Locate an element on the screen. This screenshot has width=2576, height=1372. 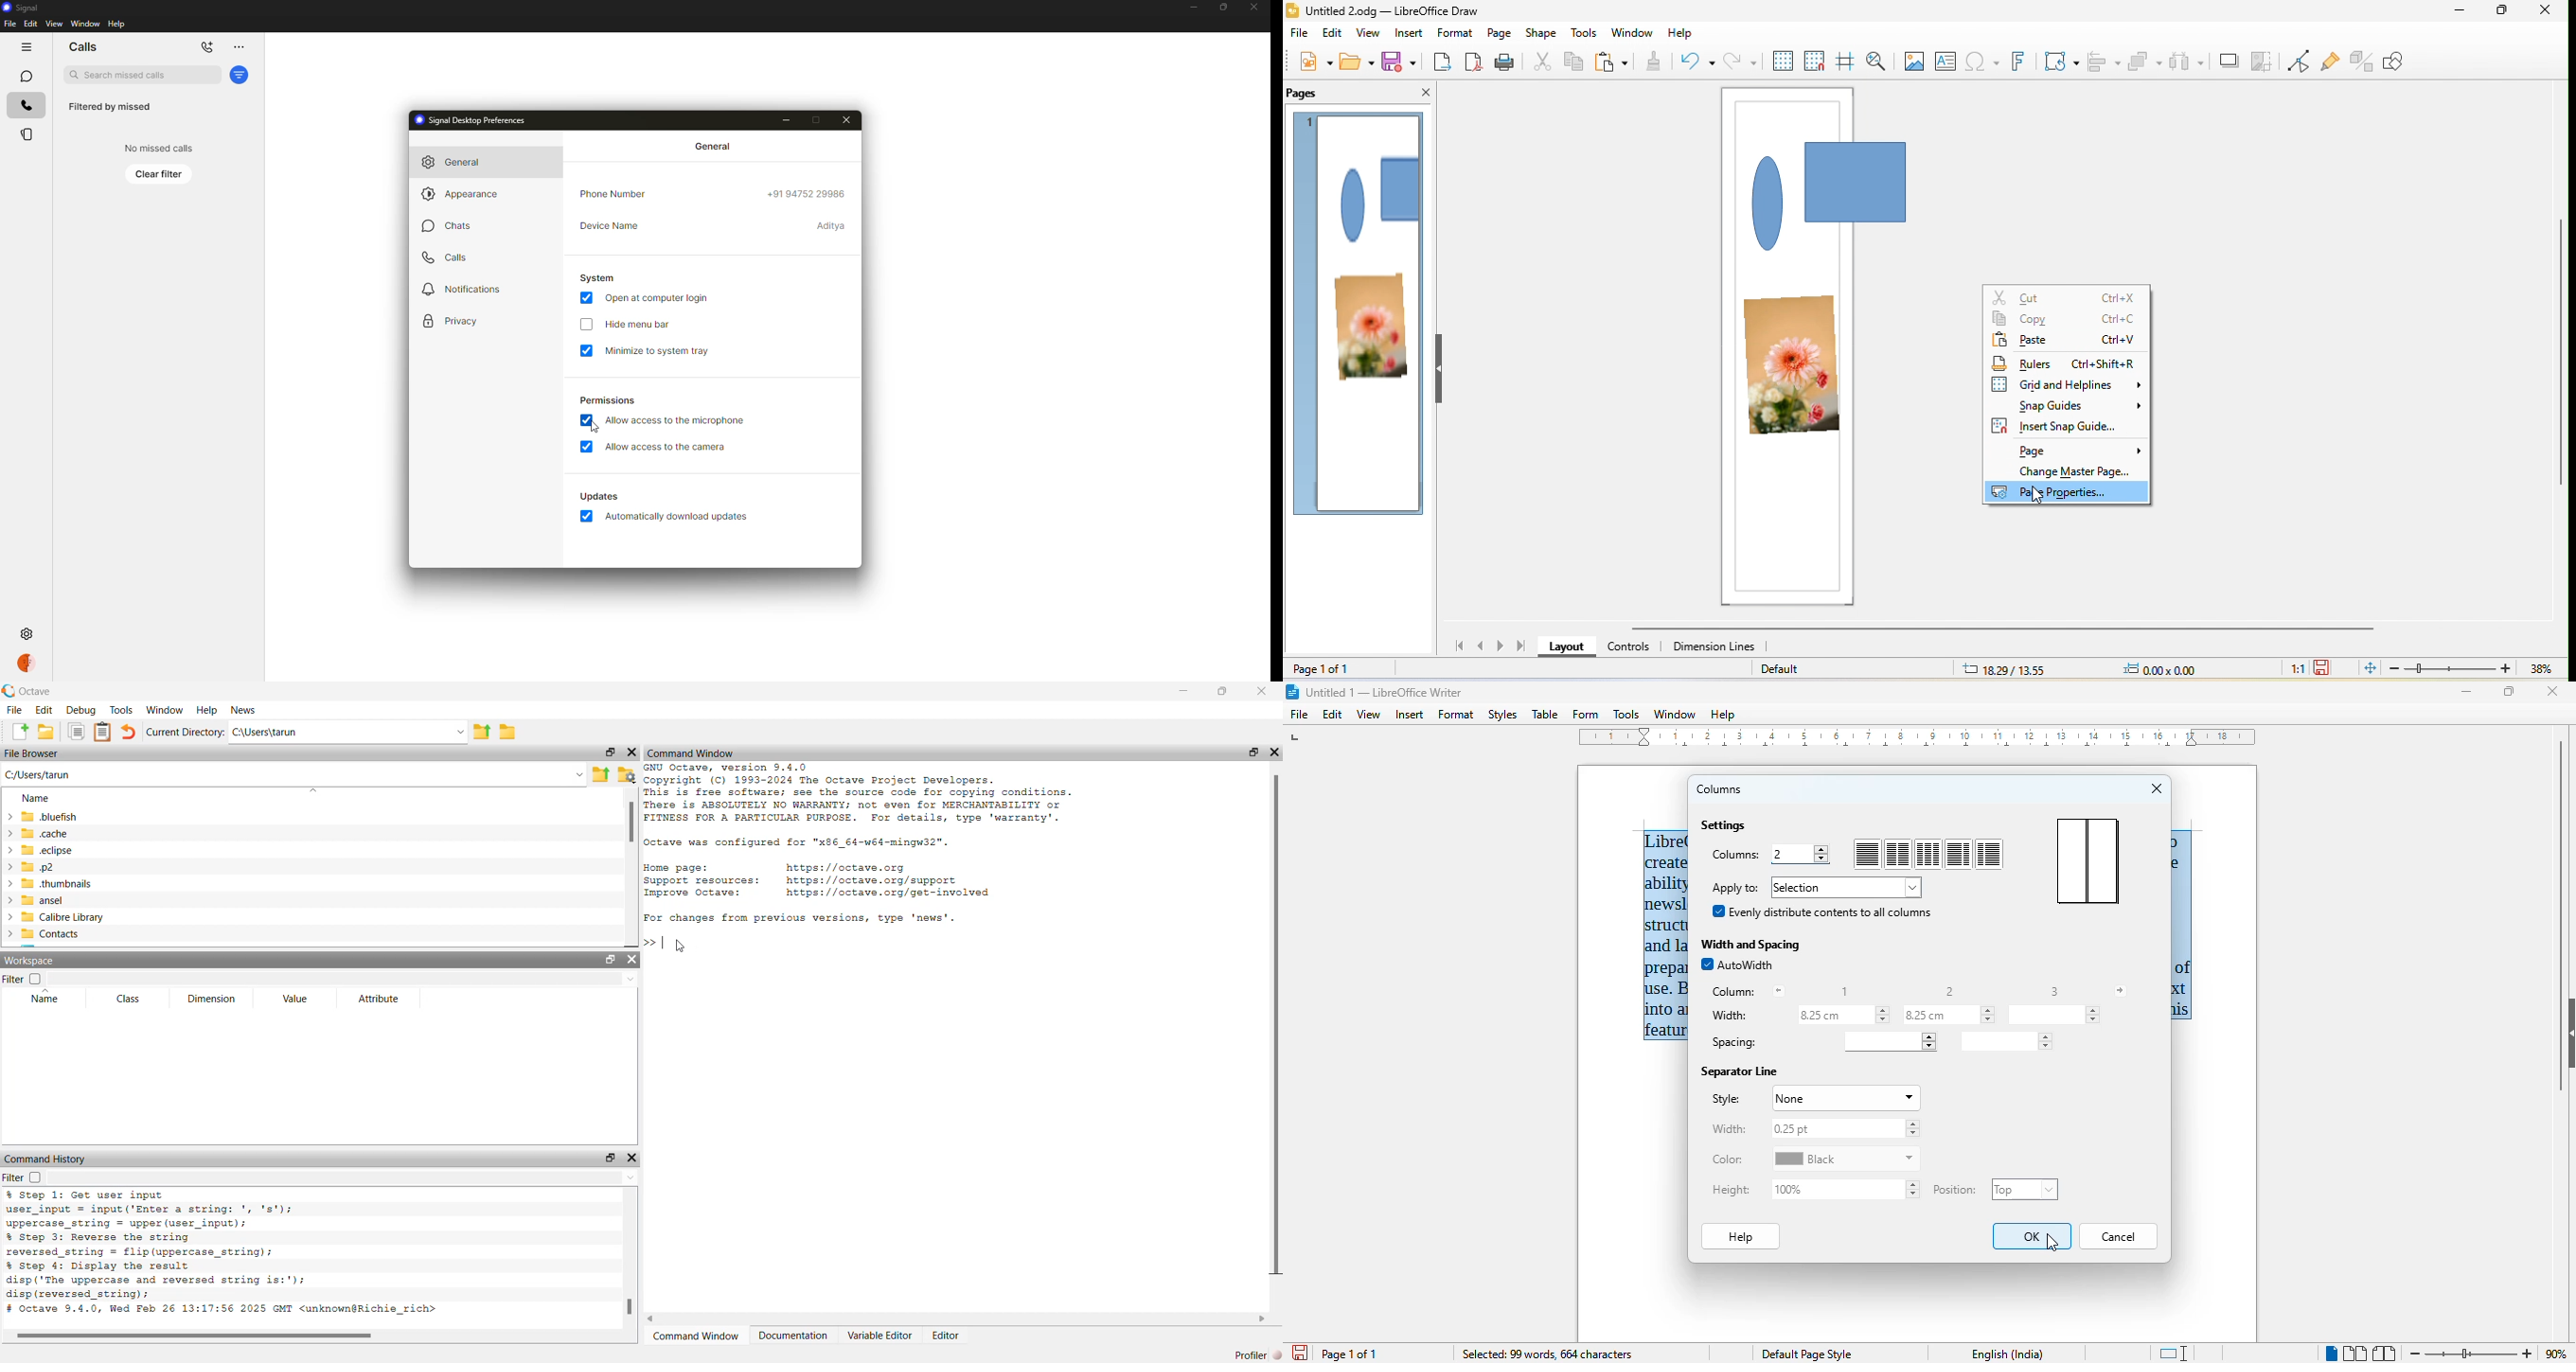
cursor movement is located at coordinates (2040, 497).